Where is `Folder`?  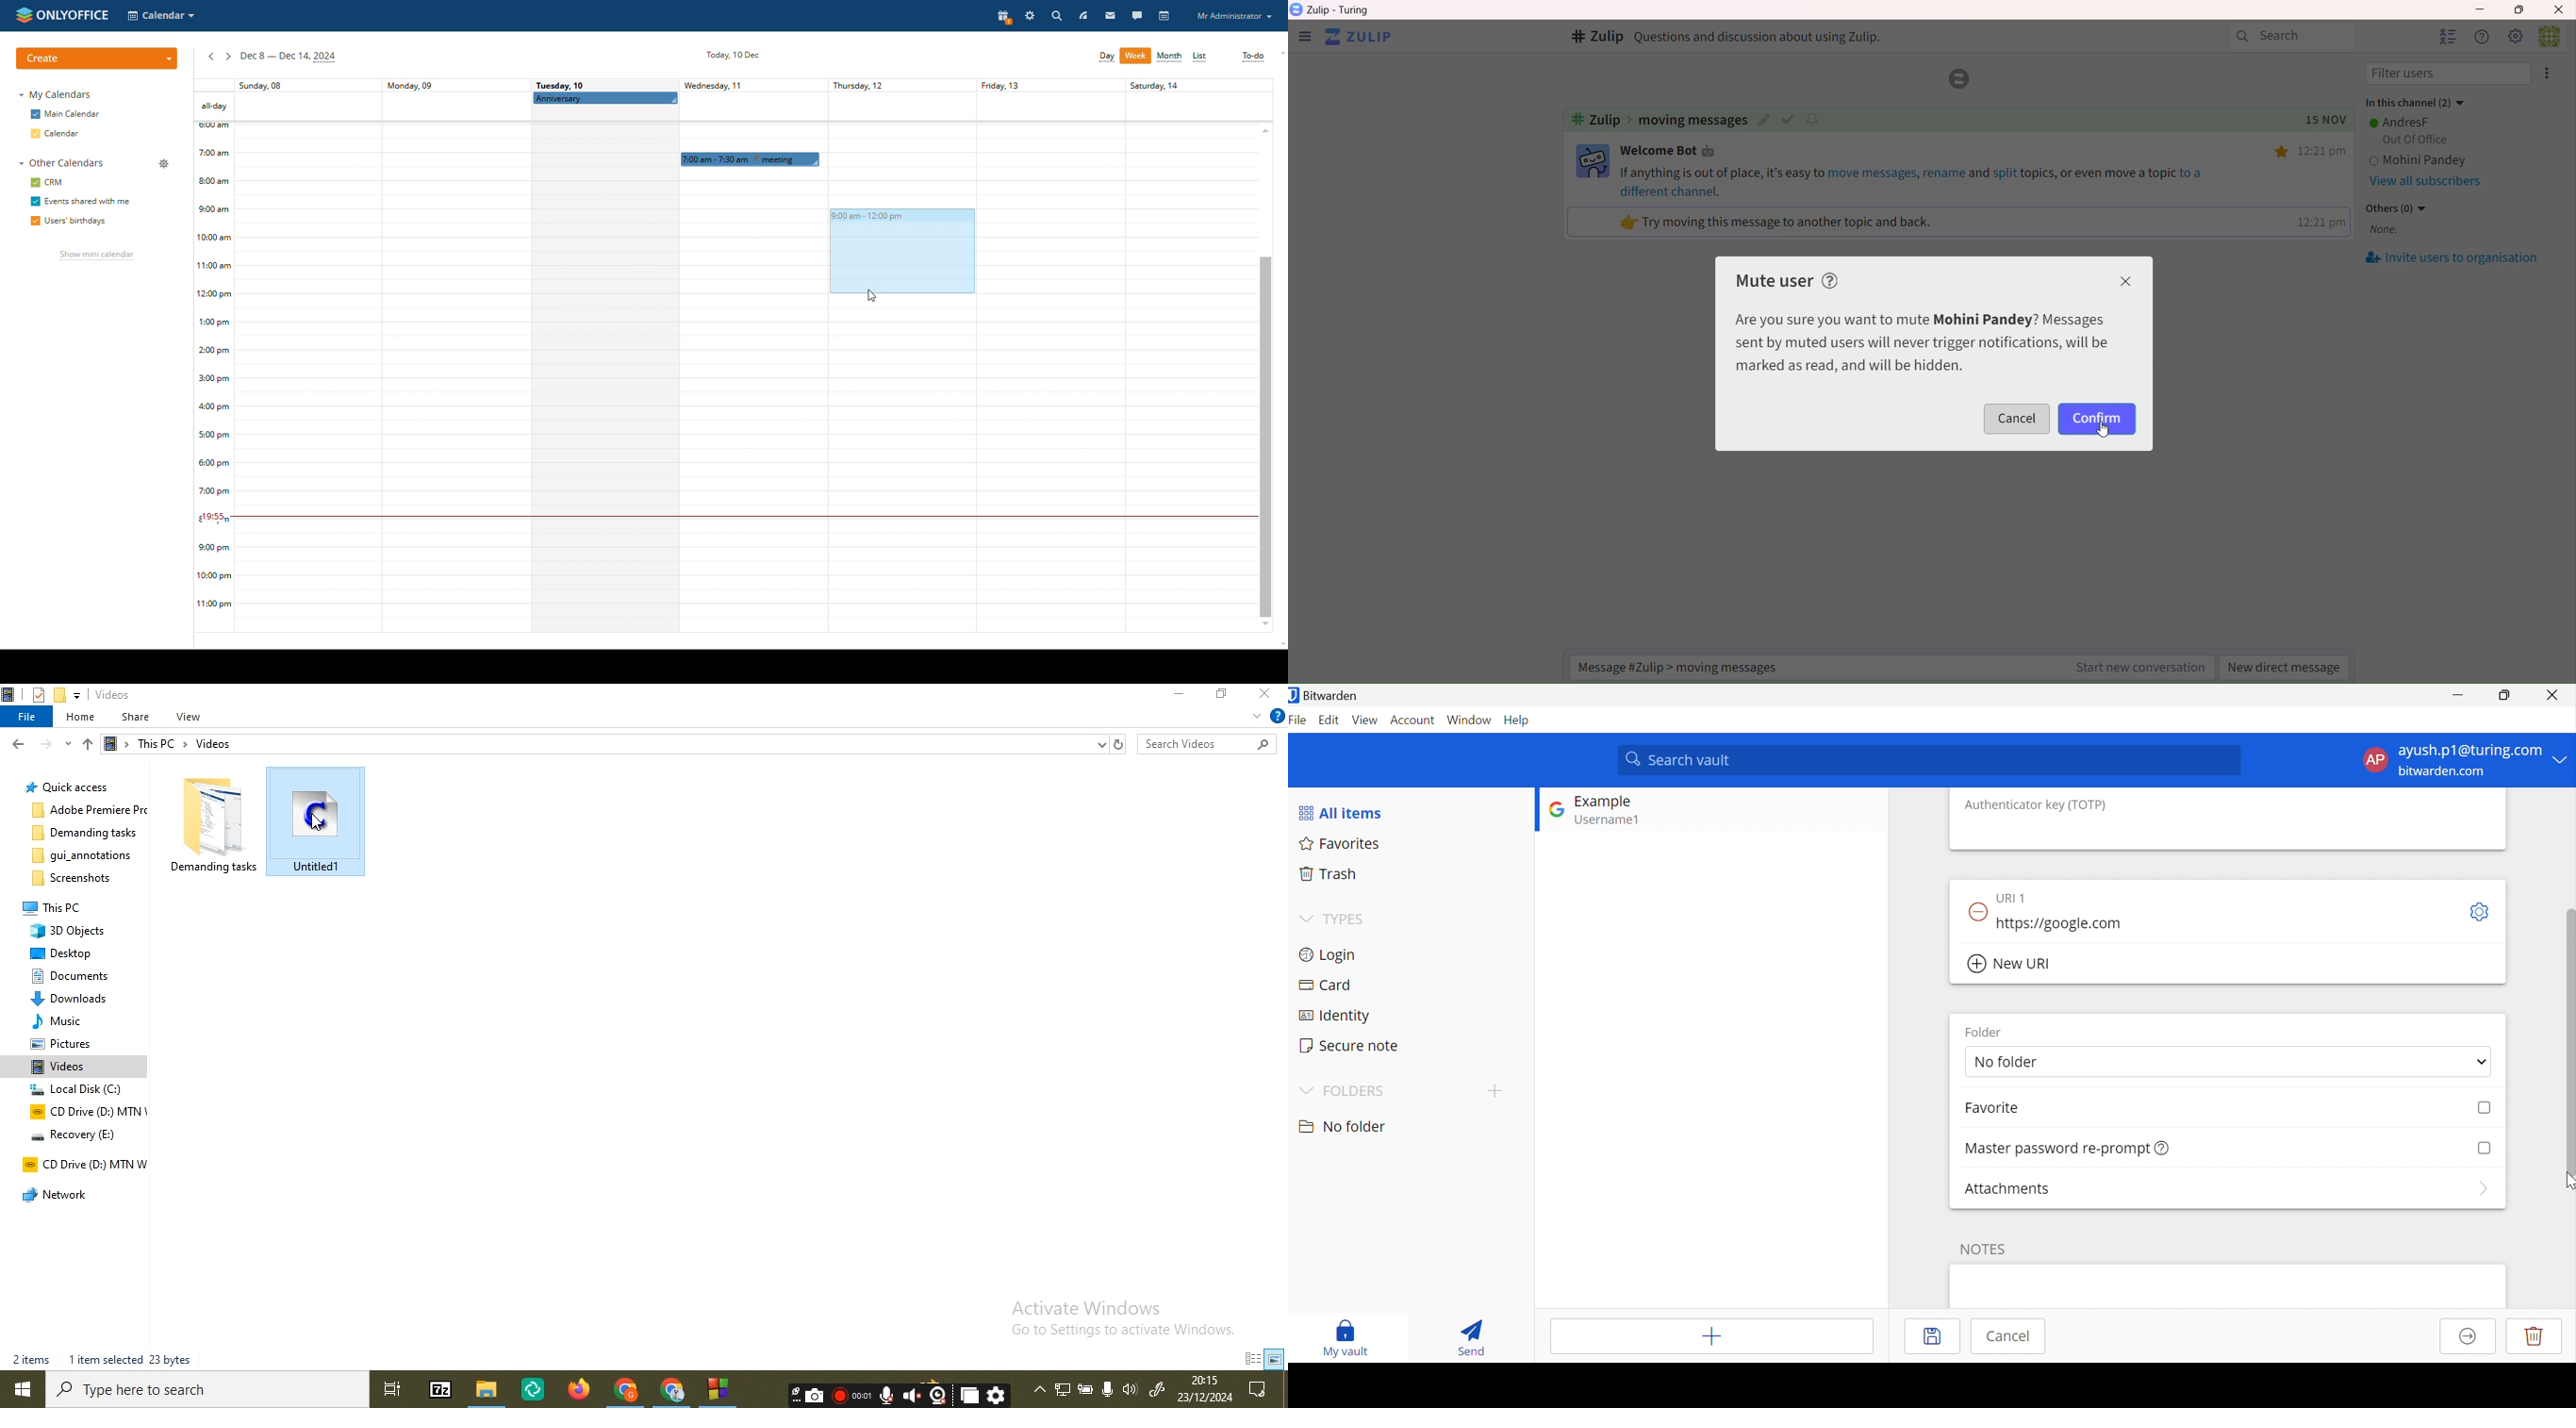
Folder is located at coordinates (1981, 1032).